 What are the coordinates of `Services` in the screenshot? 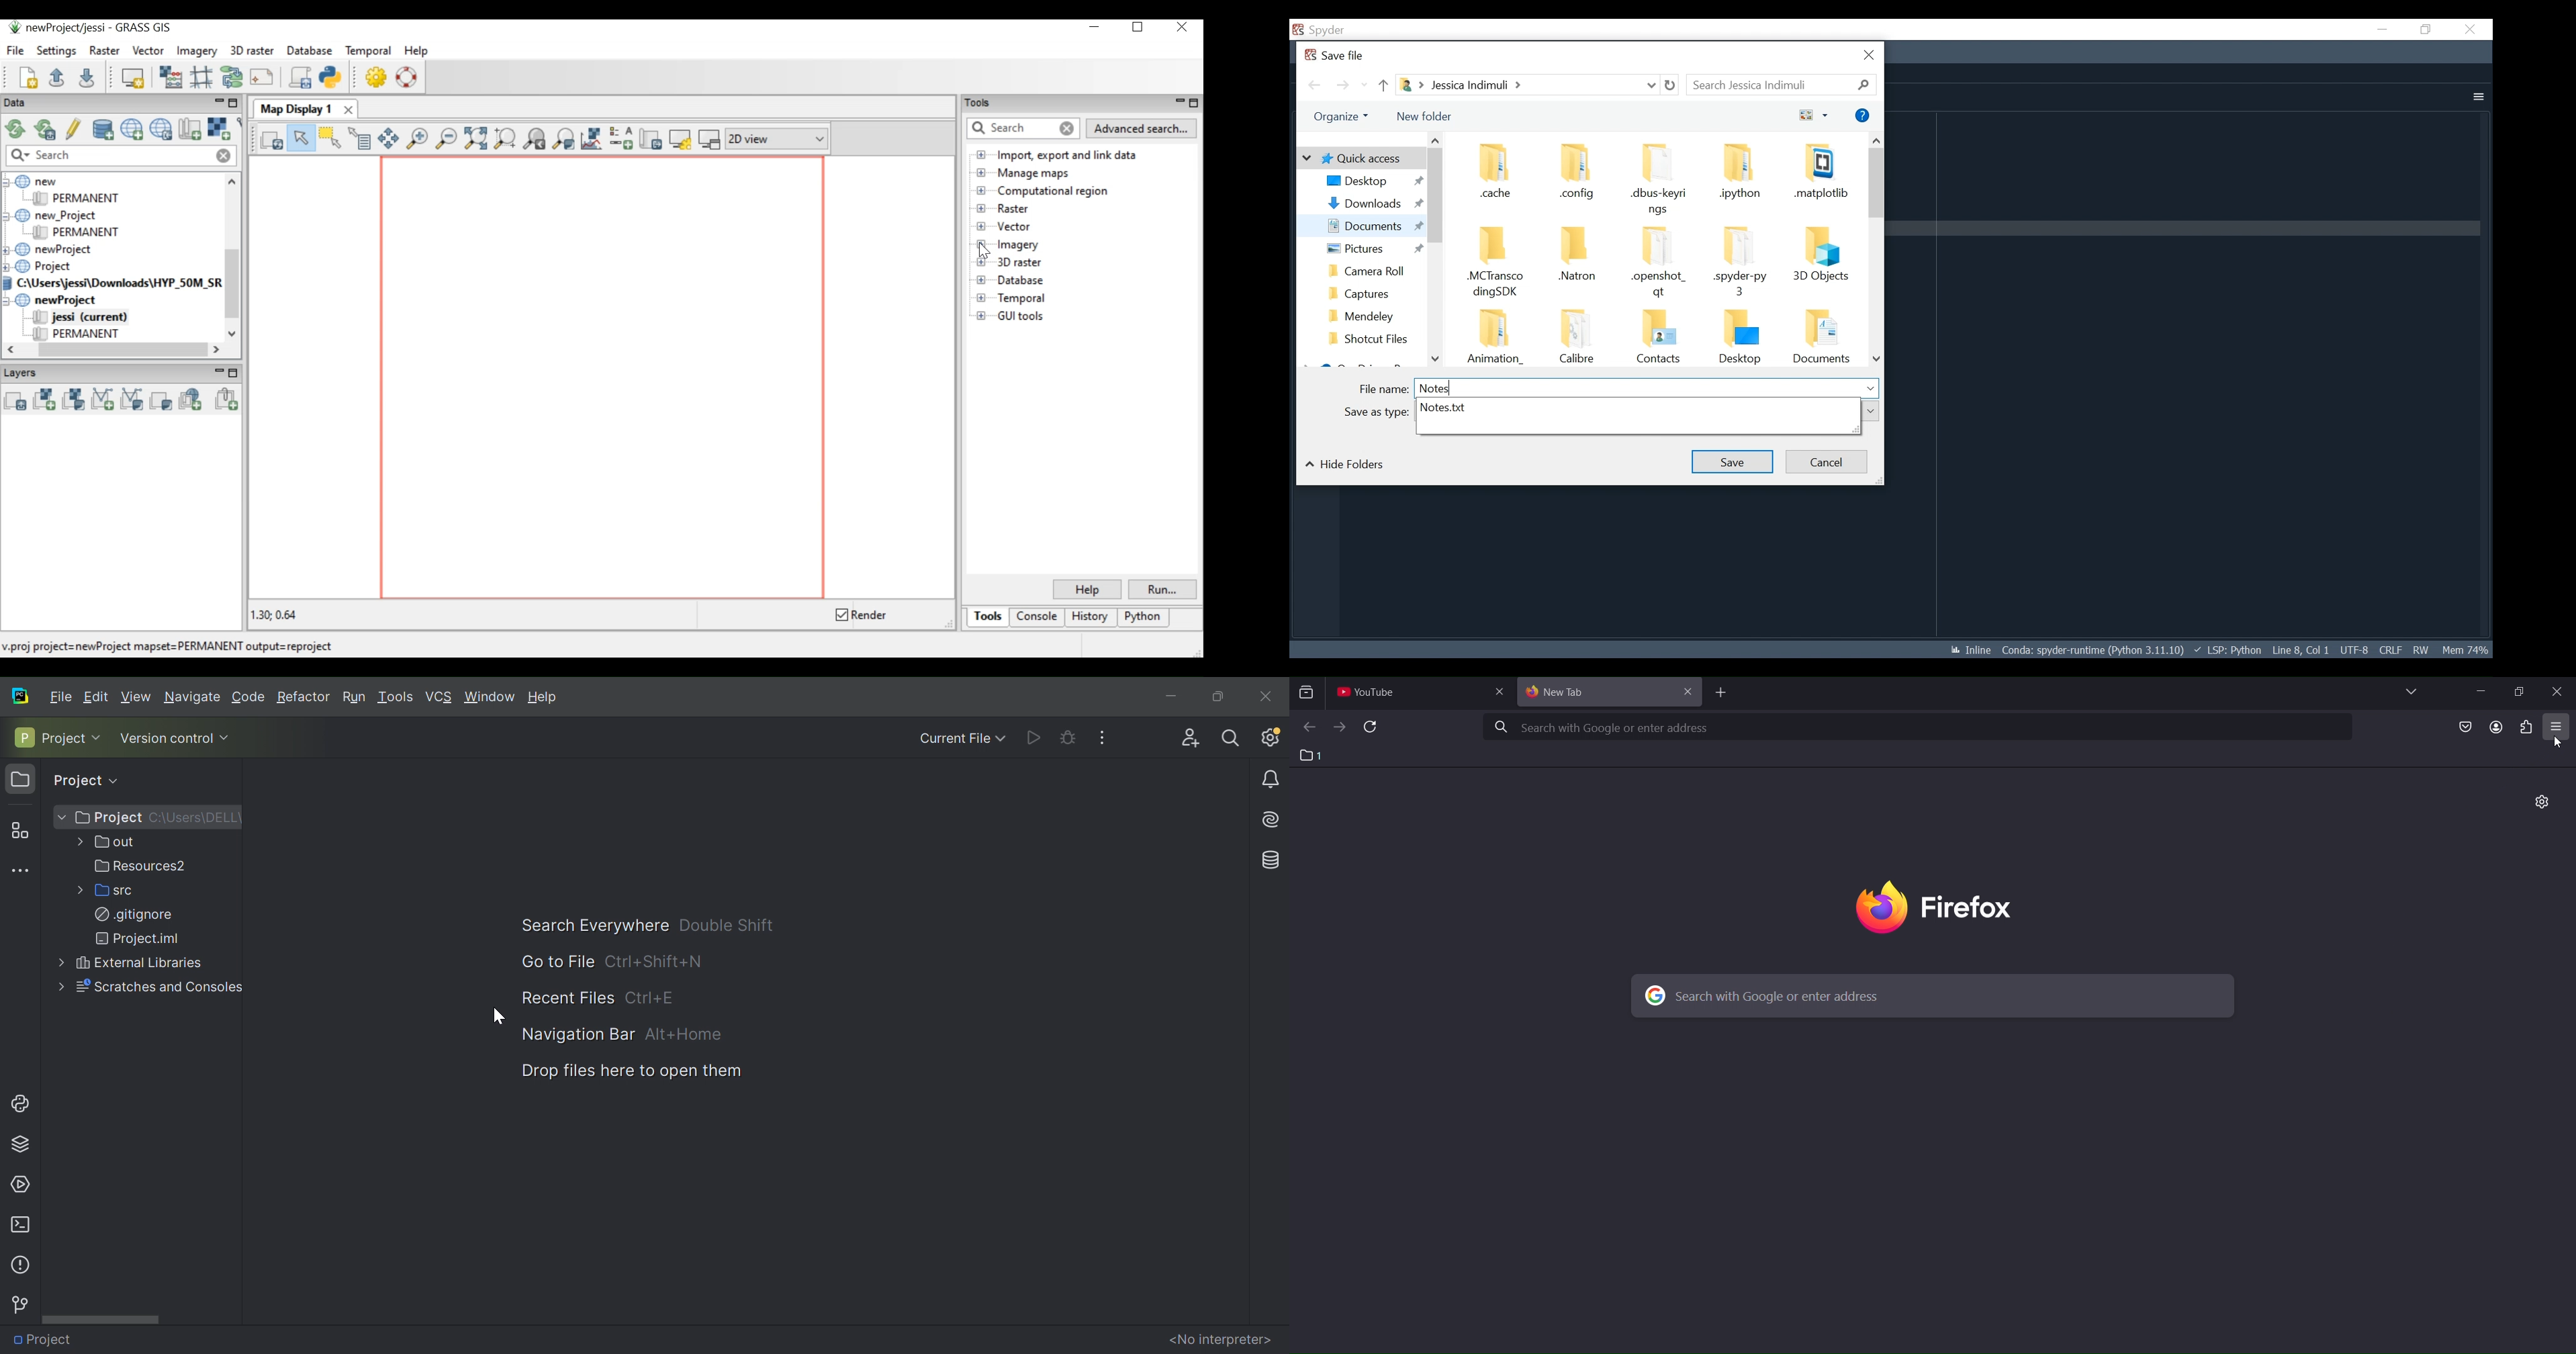 It's located at (22, 1183).